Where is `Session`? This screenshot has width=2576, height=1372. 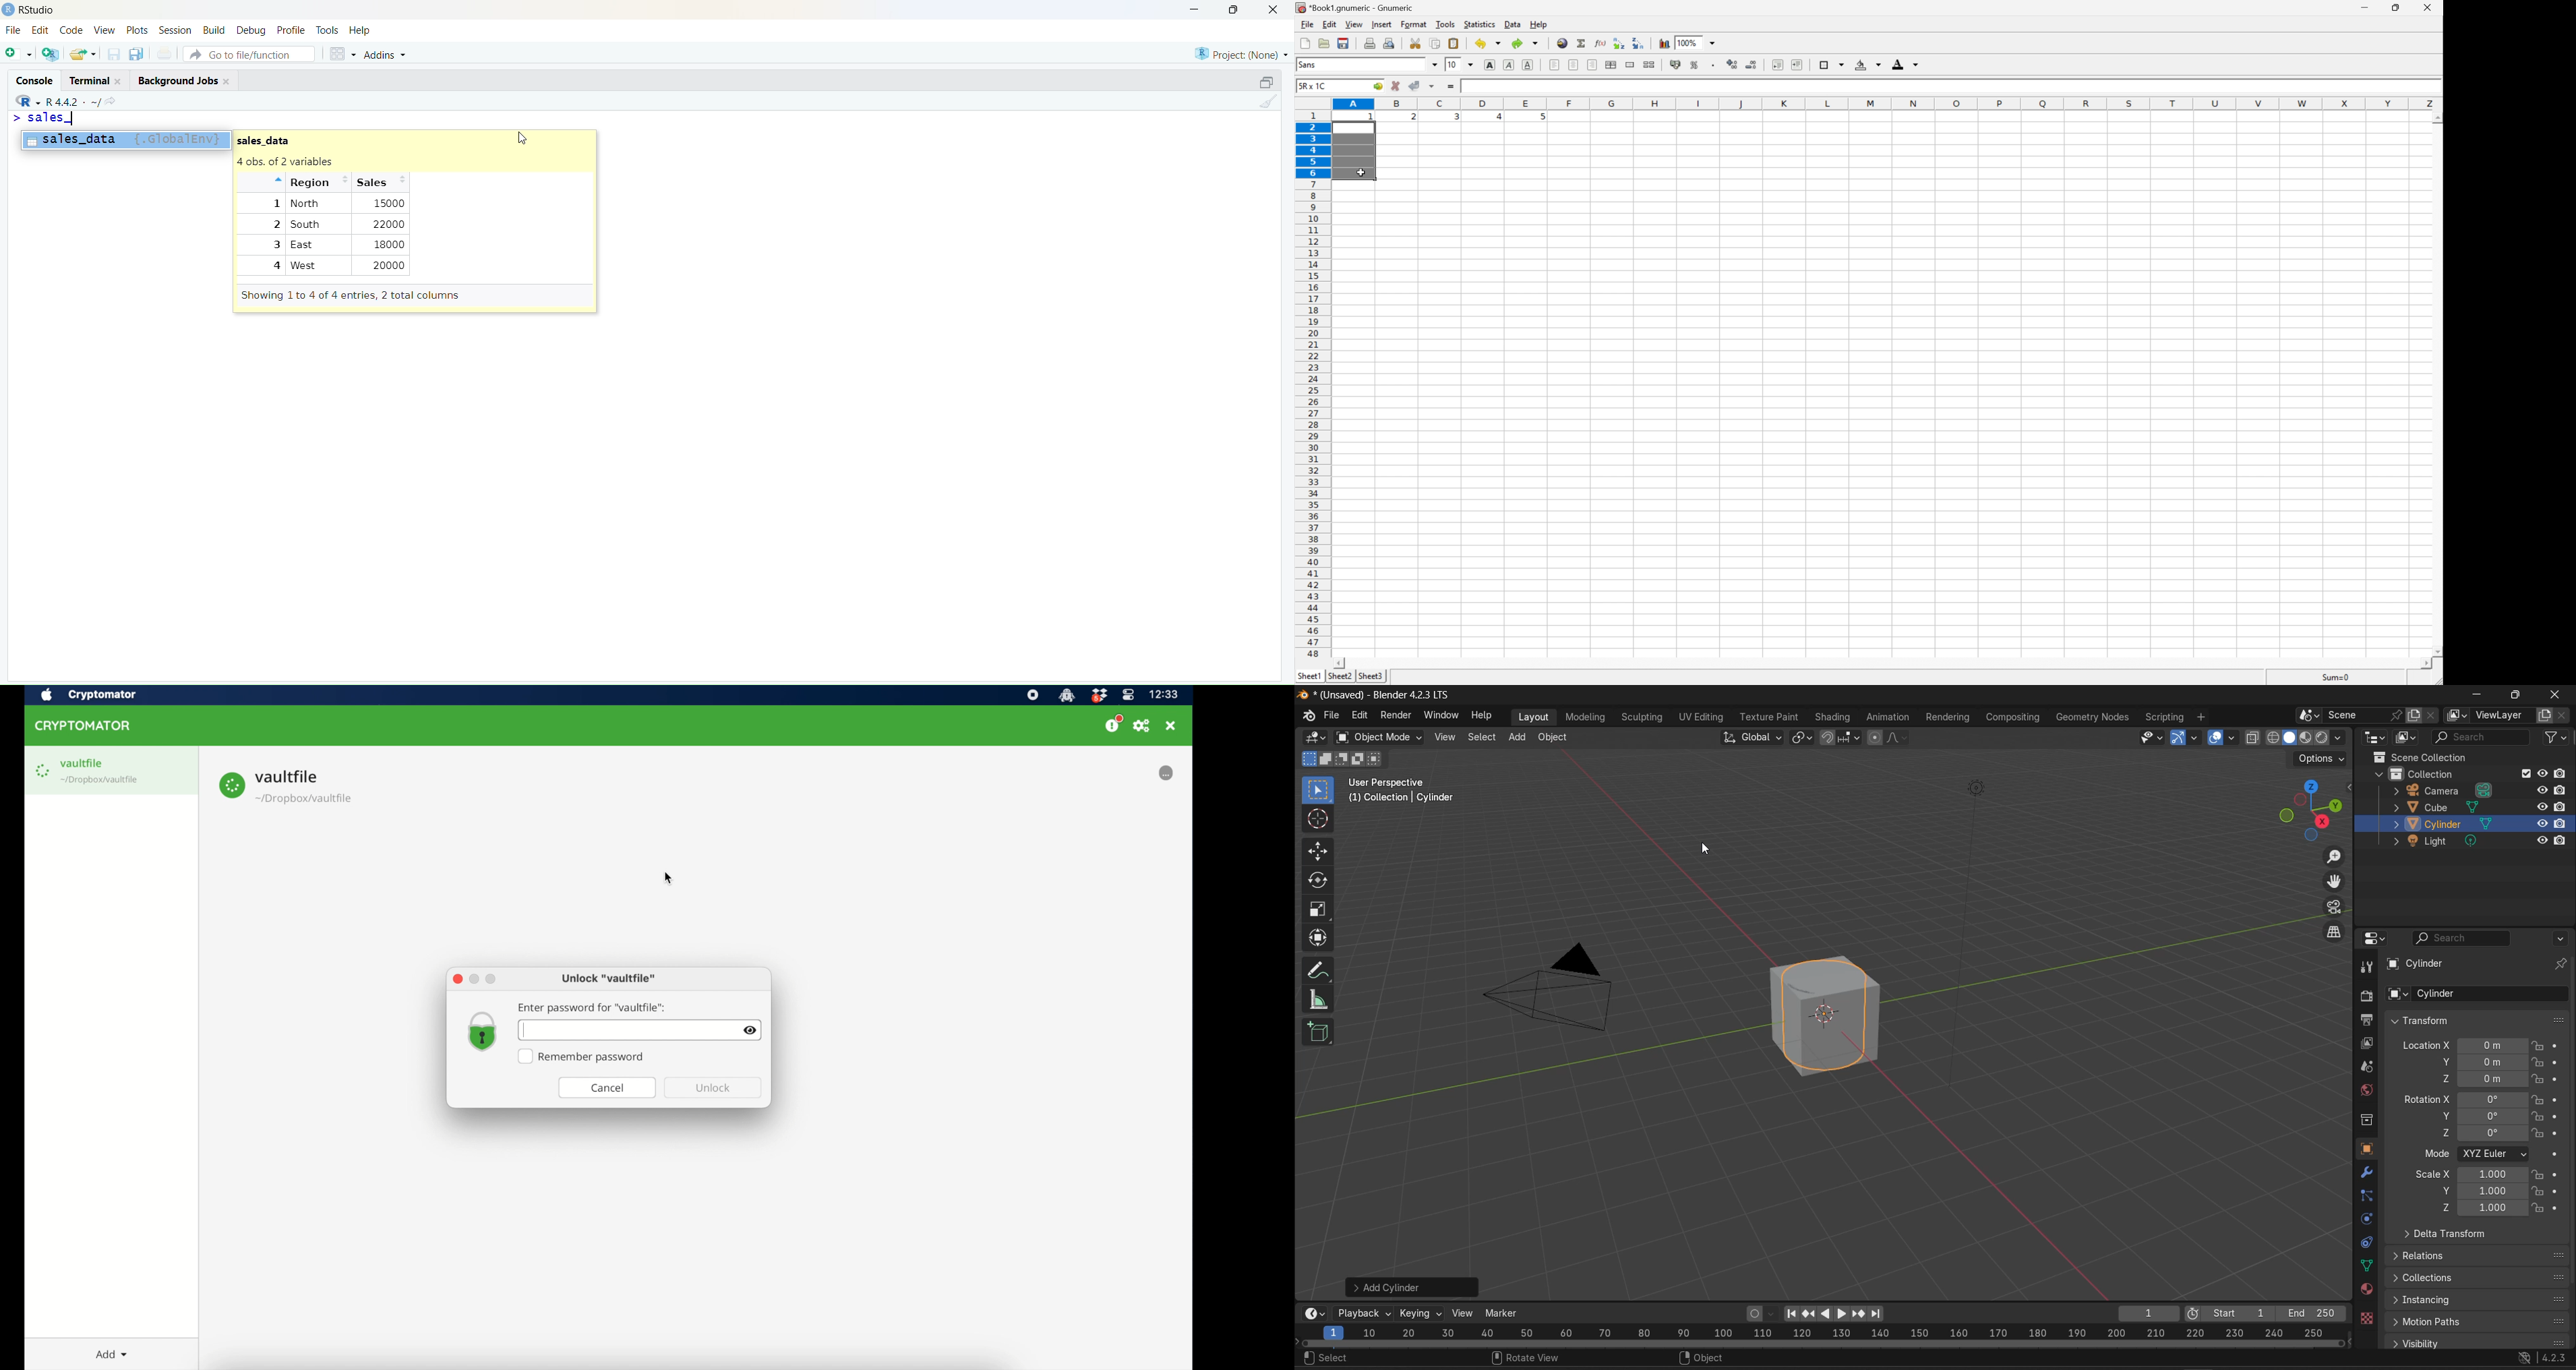
Session is located at coordinates (173, 30).